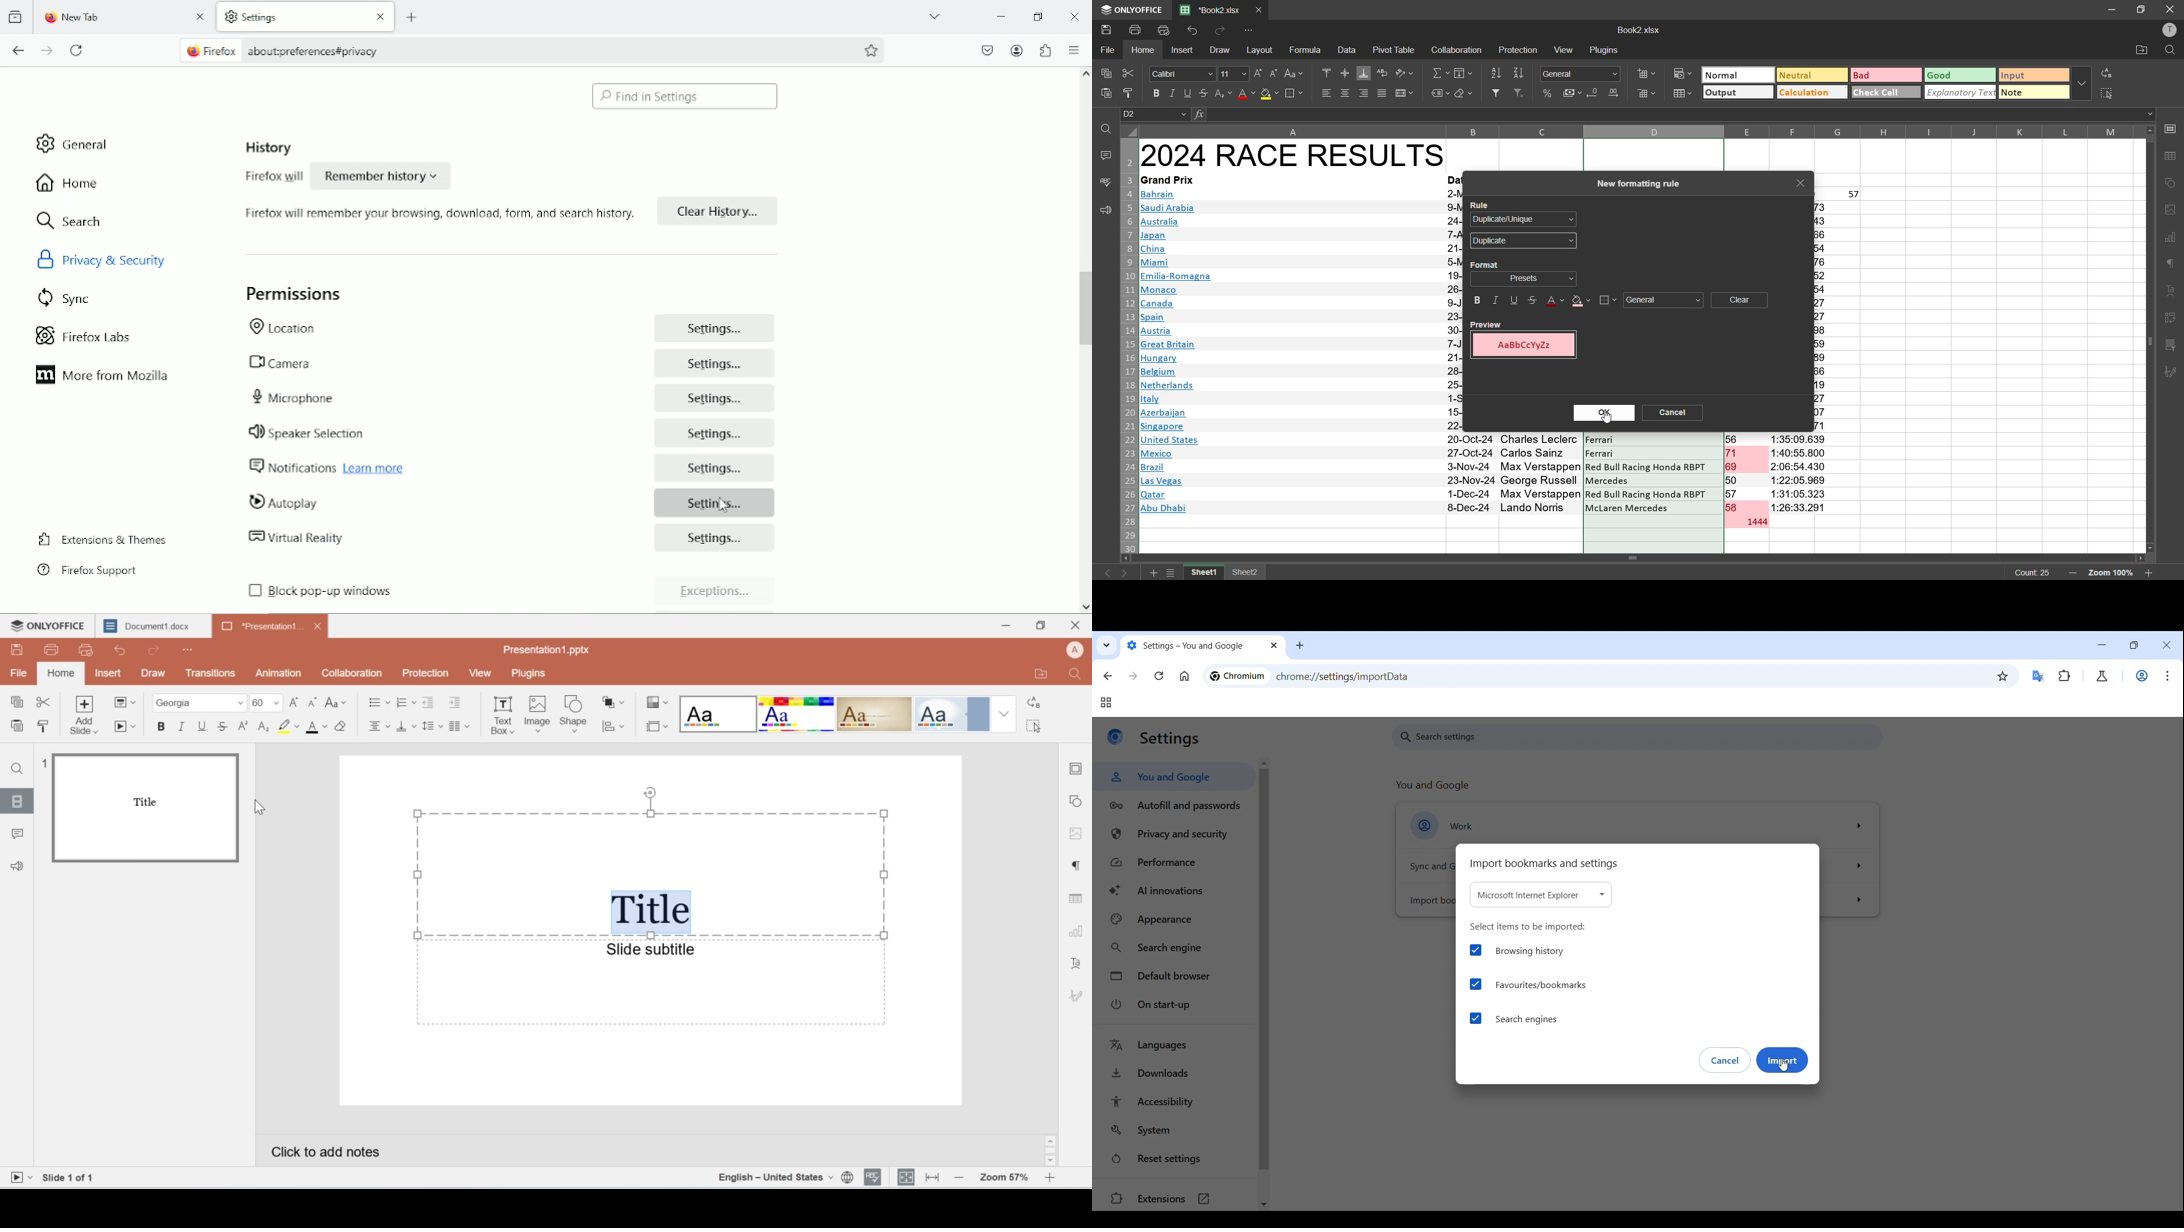 The image size is (2184, 1232). Describe the element at coordinates (91, 652) in the screenshot. I see `preview` at that location.